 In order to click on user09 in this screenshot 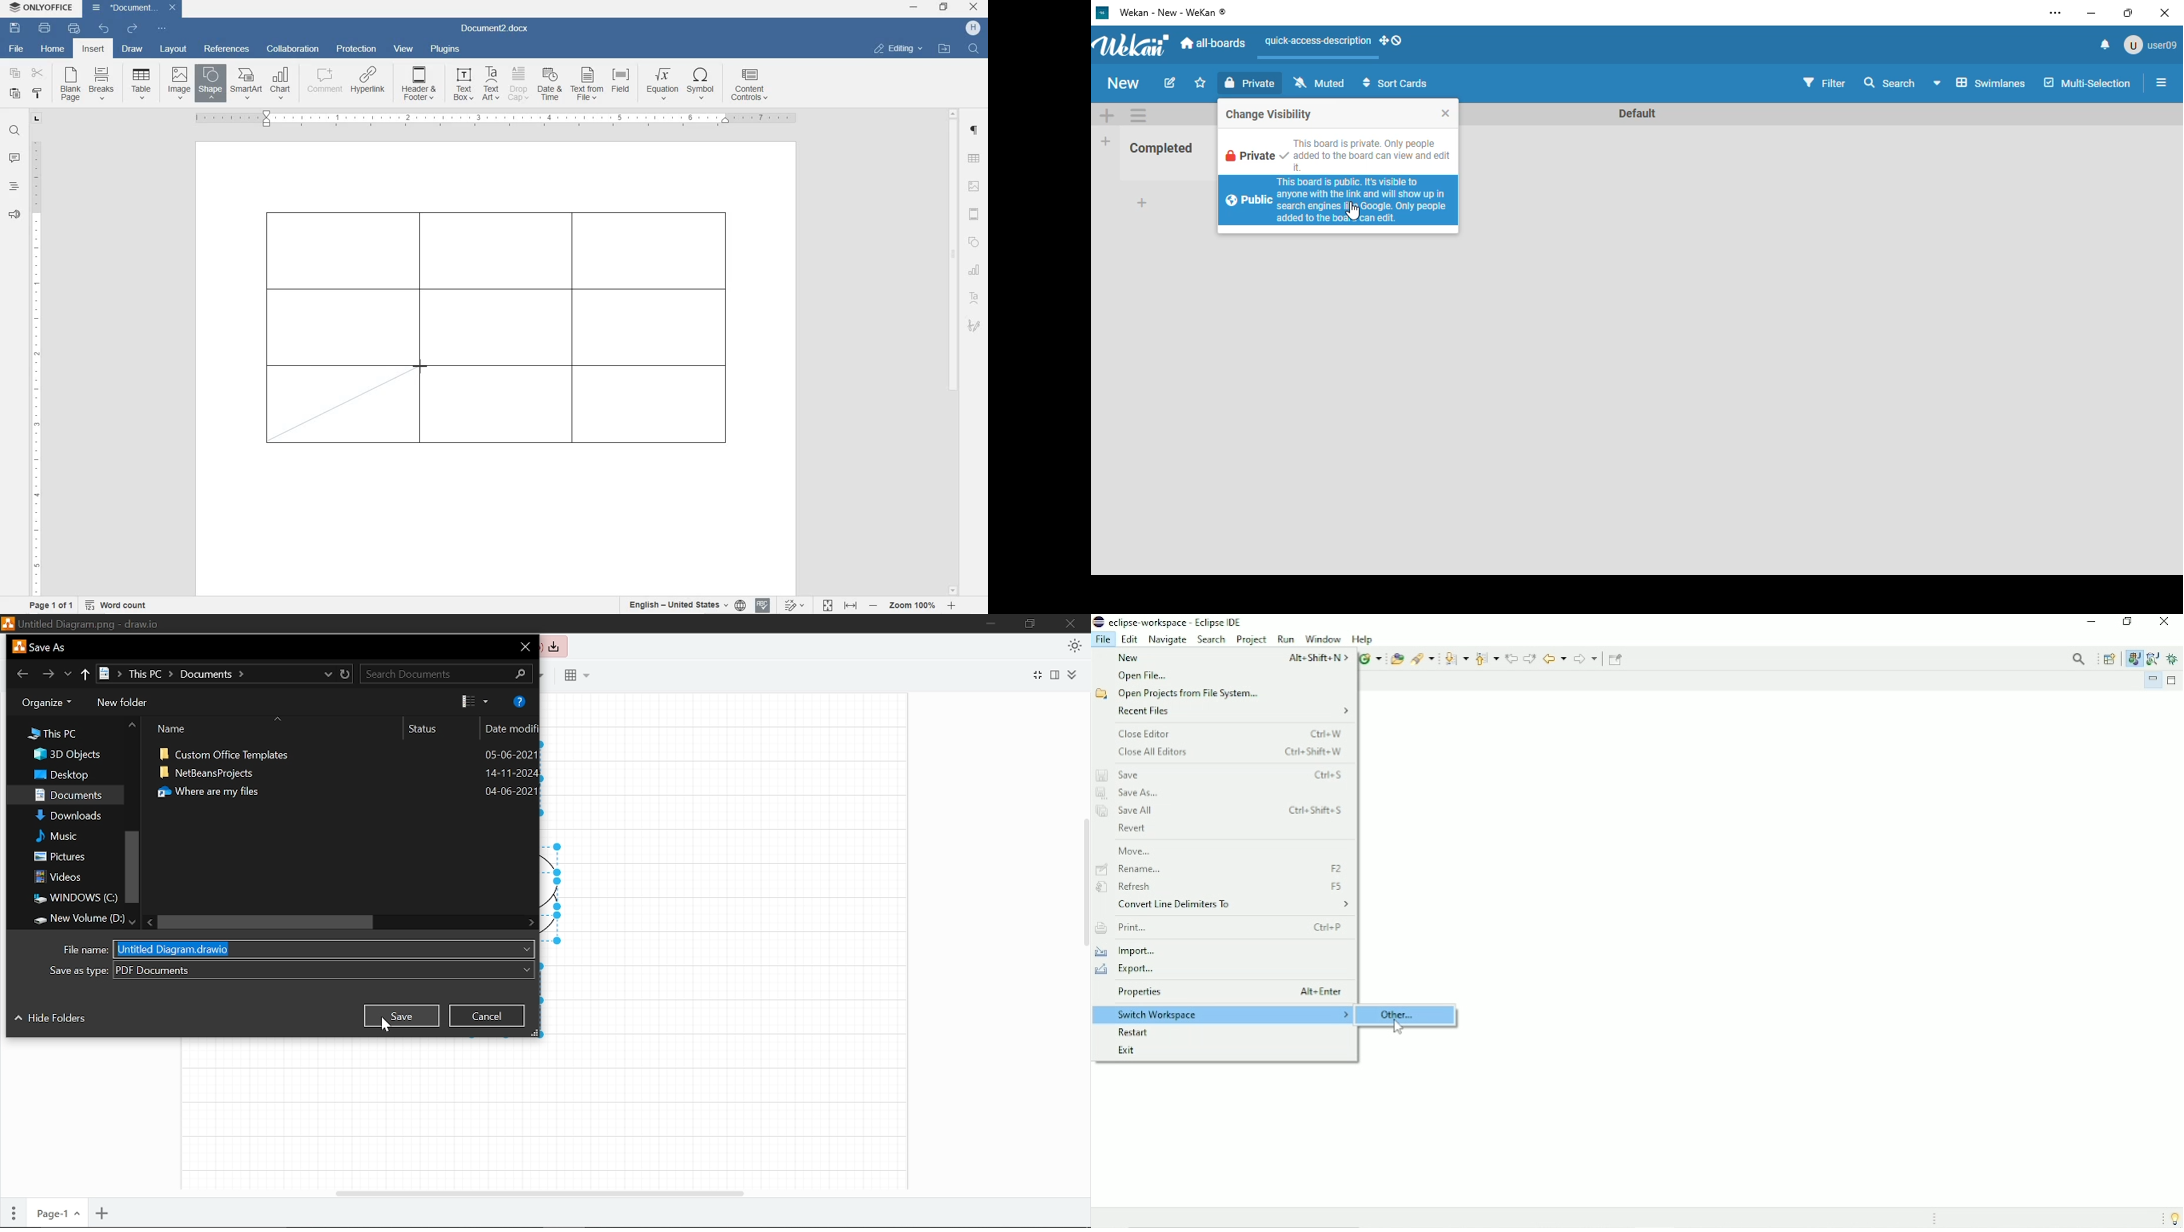, I will do `click(2149, 46)`.